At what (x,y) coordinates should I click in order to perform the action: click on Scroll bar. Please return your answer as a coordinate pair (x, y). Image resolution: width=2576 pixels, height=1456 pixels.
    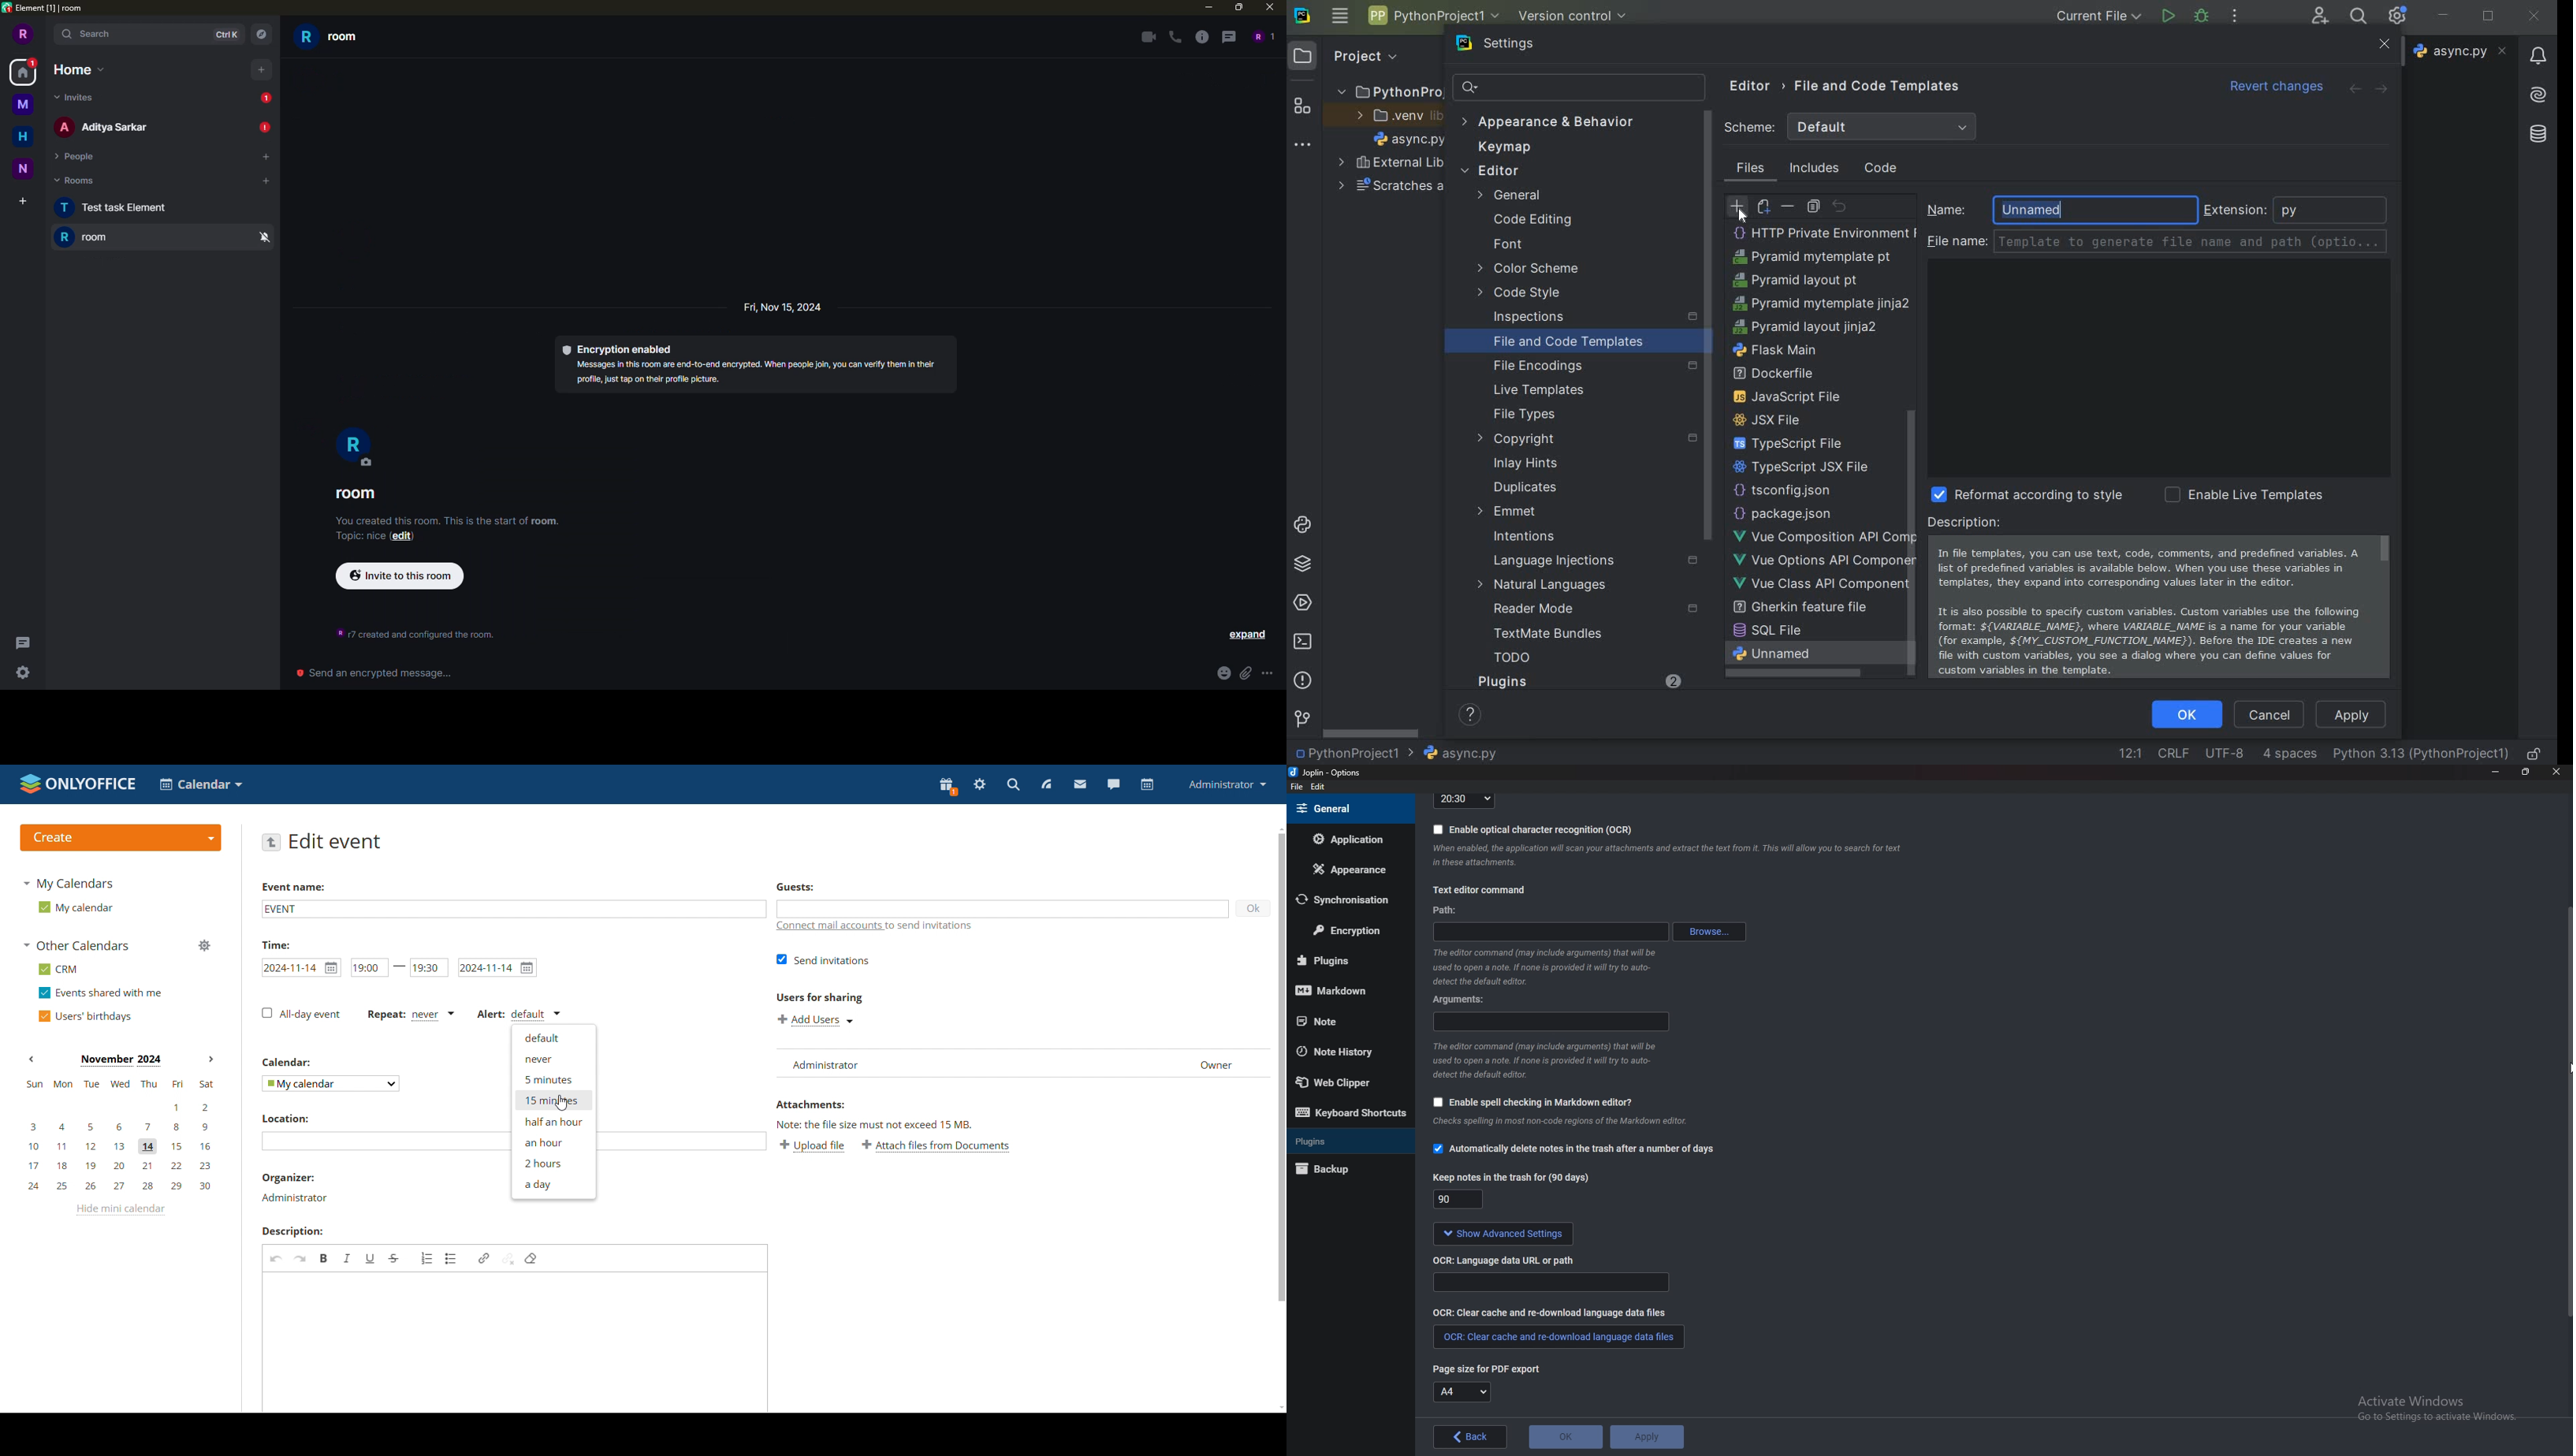
    Looking at the image, I should click on (2568, 1110).